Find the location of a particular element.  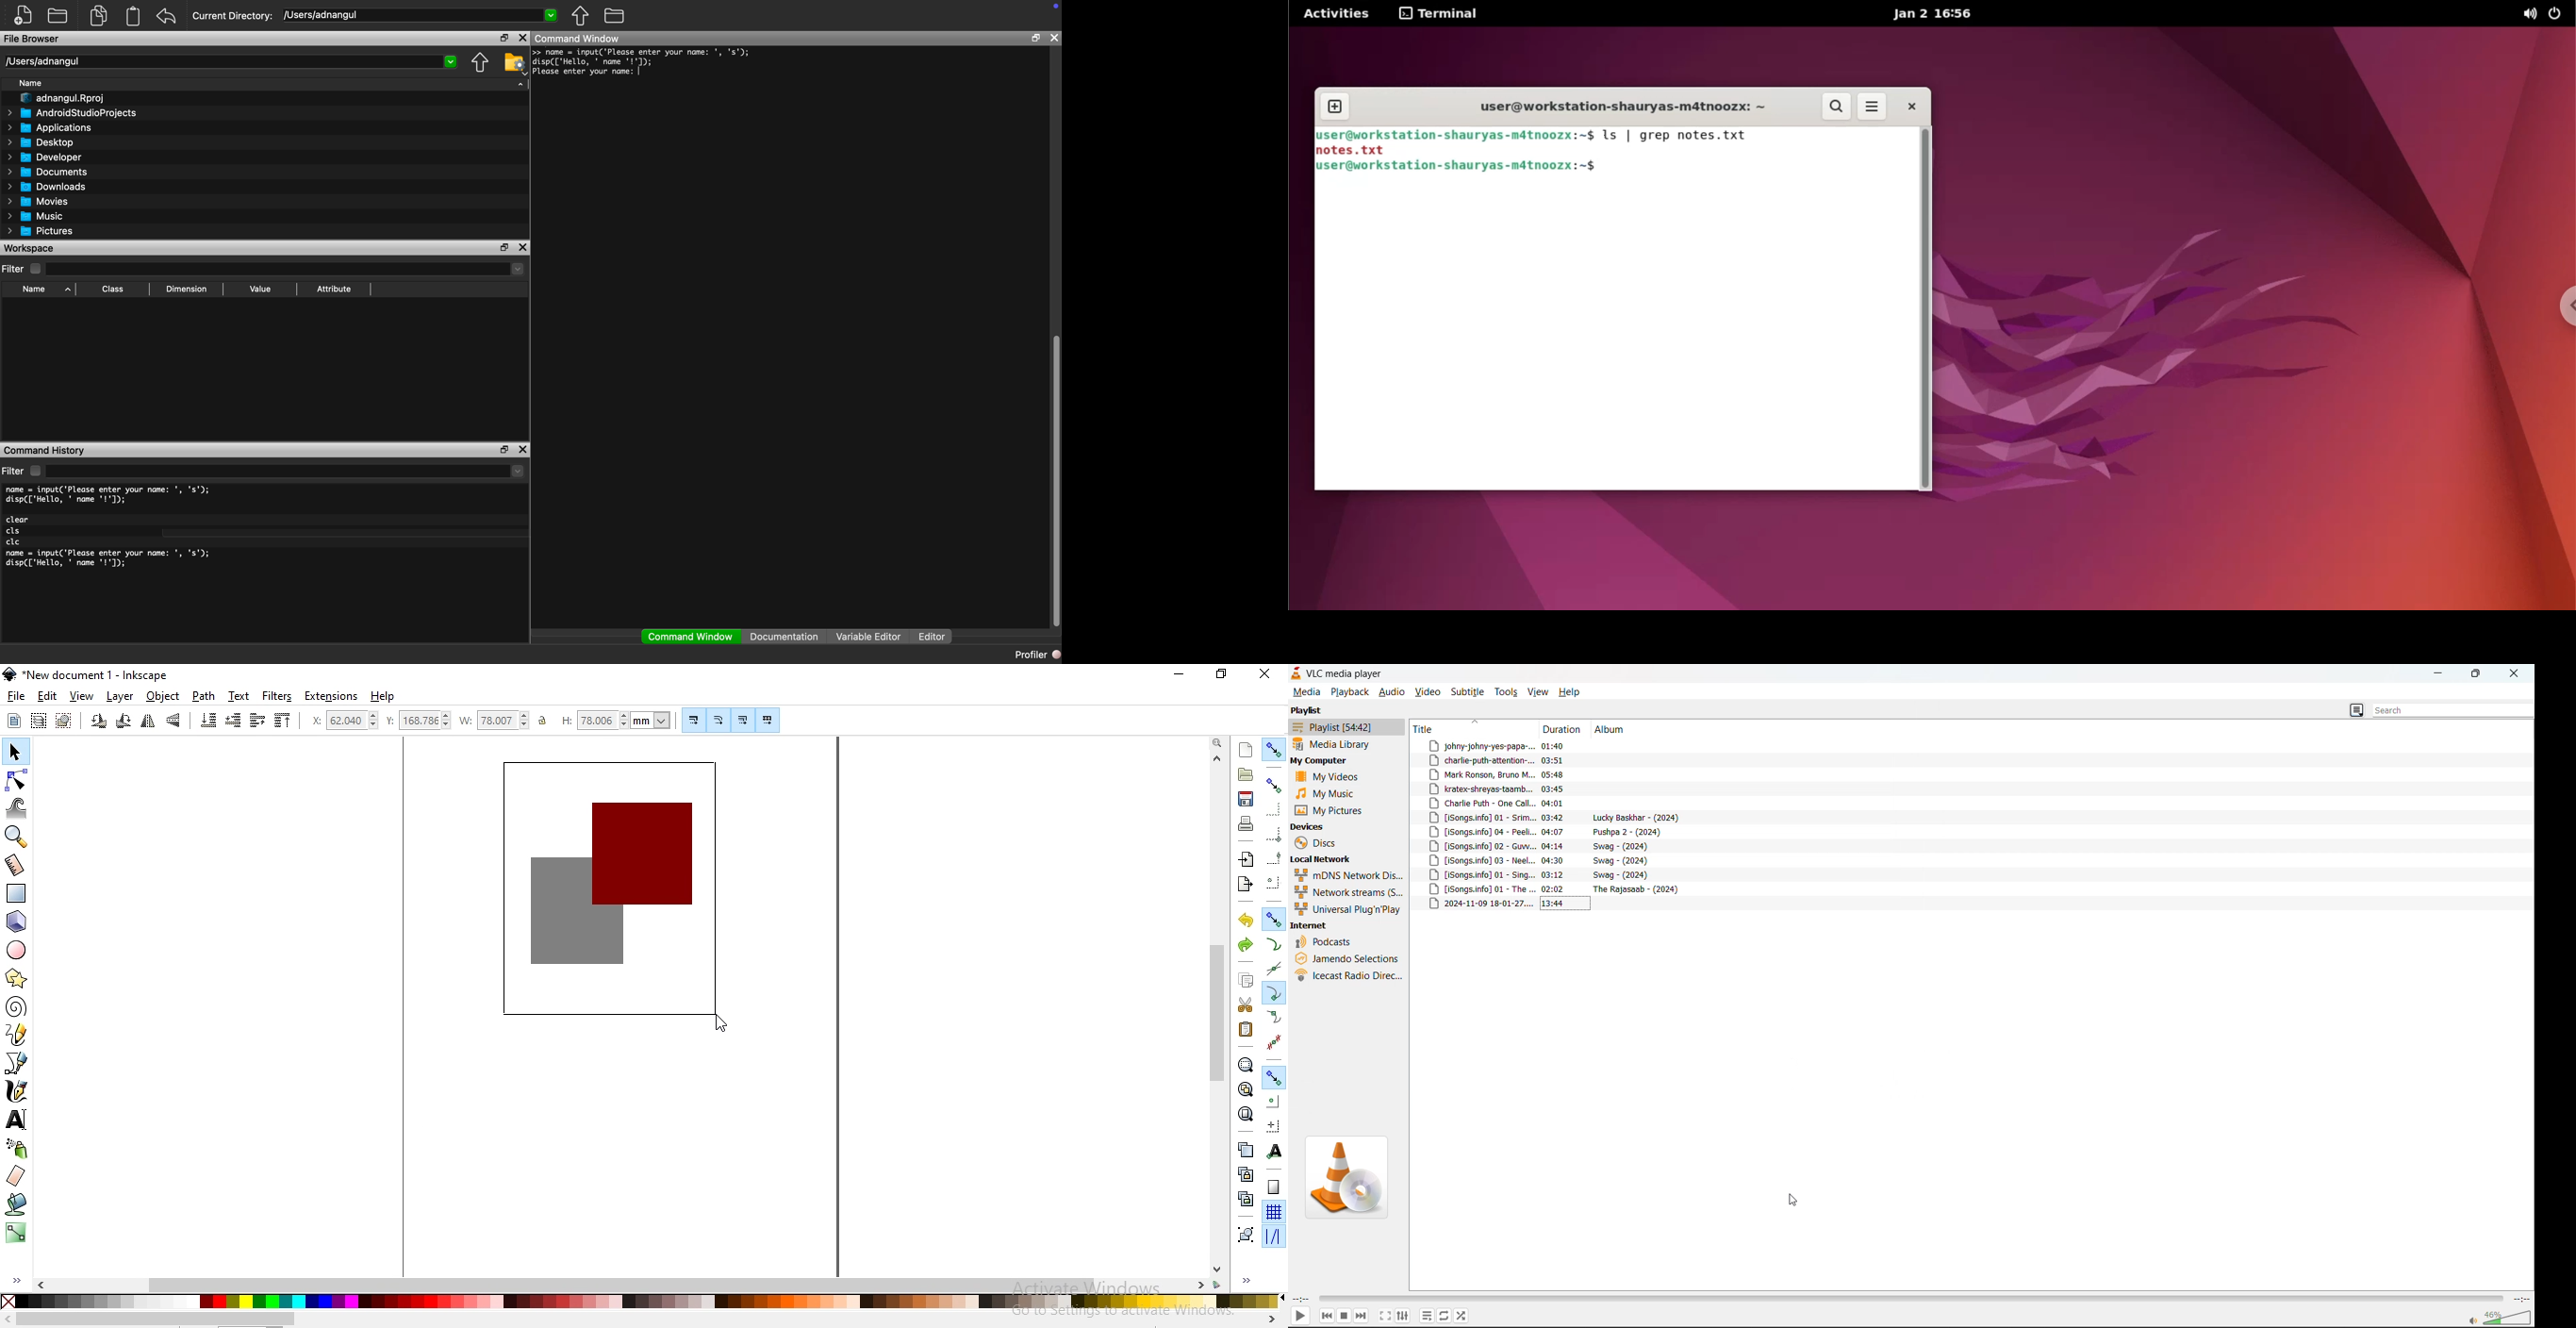

playback is located at coordinates (1349, 692).